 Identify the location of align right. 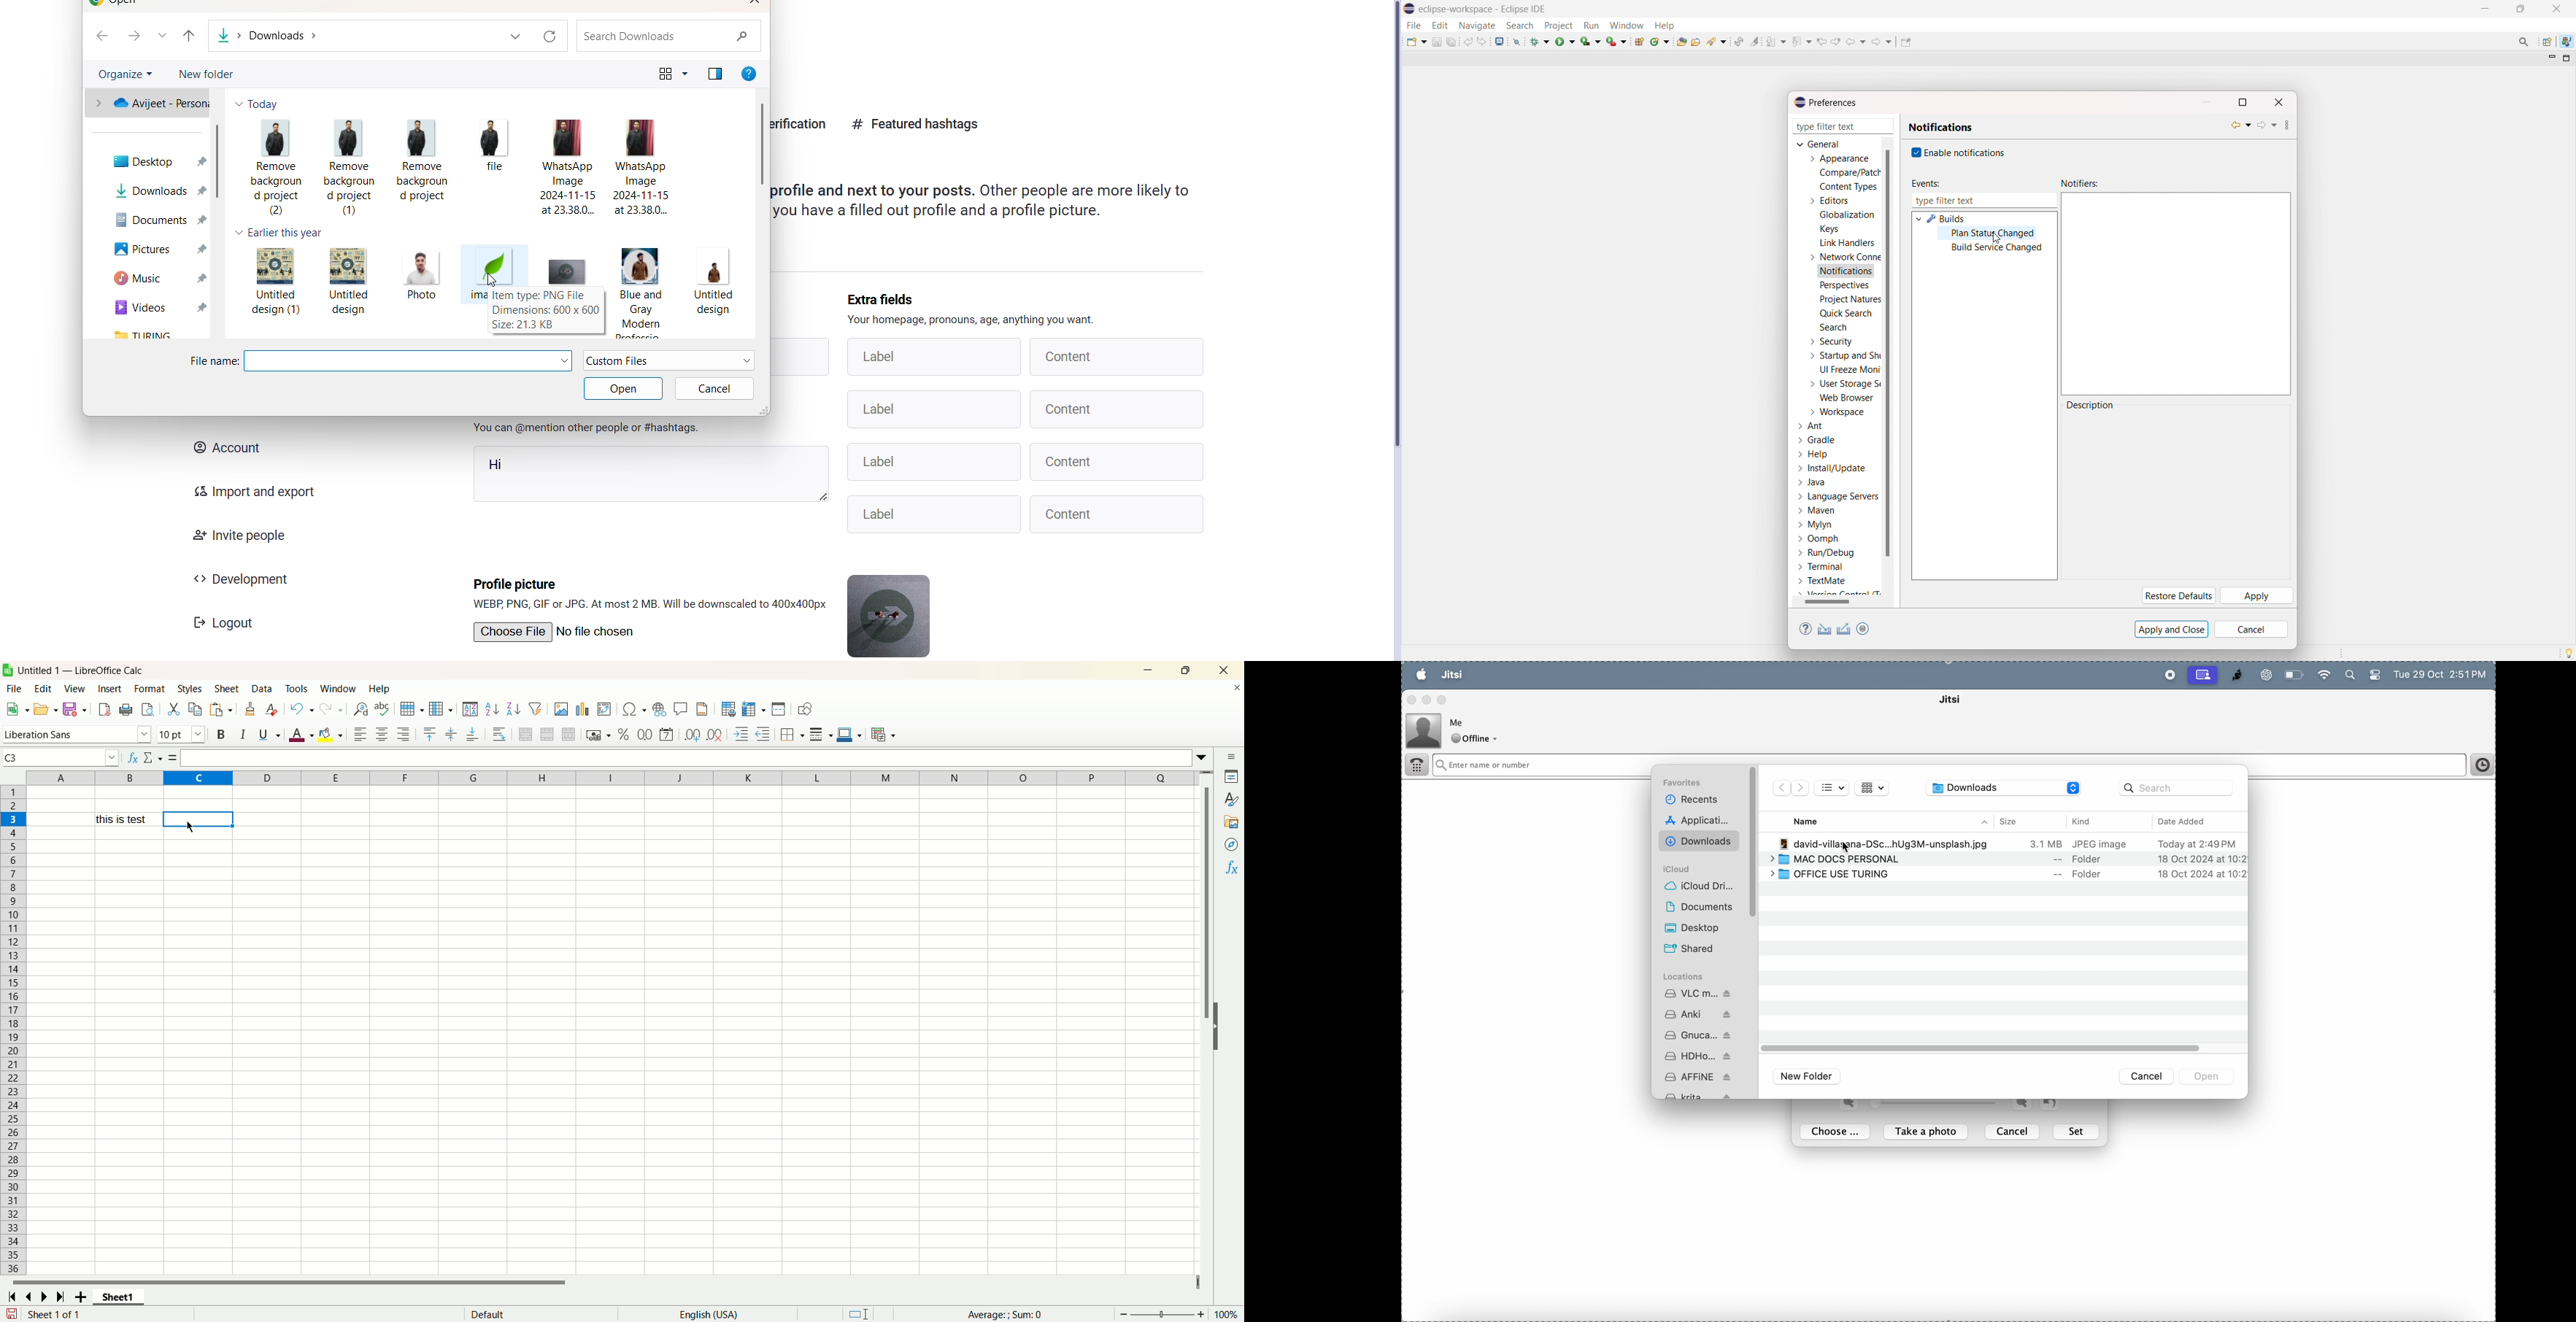
(403, 734).